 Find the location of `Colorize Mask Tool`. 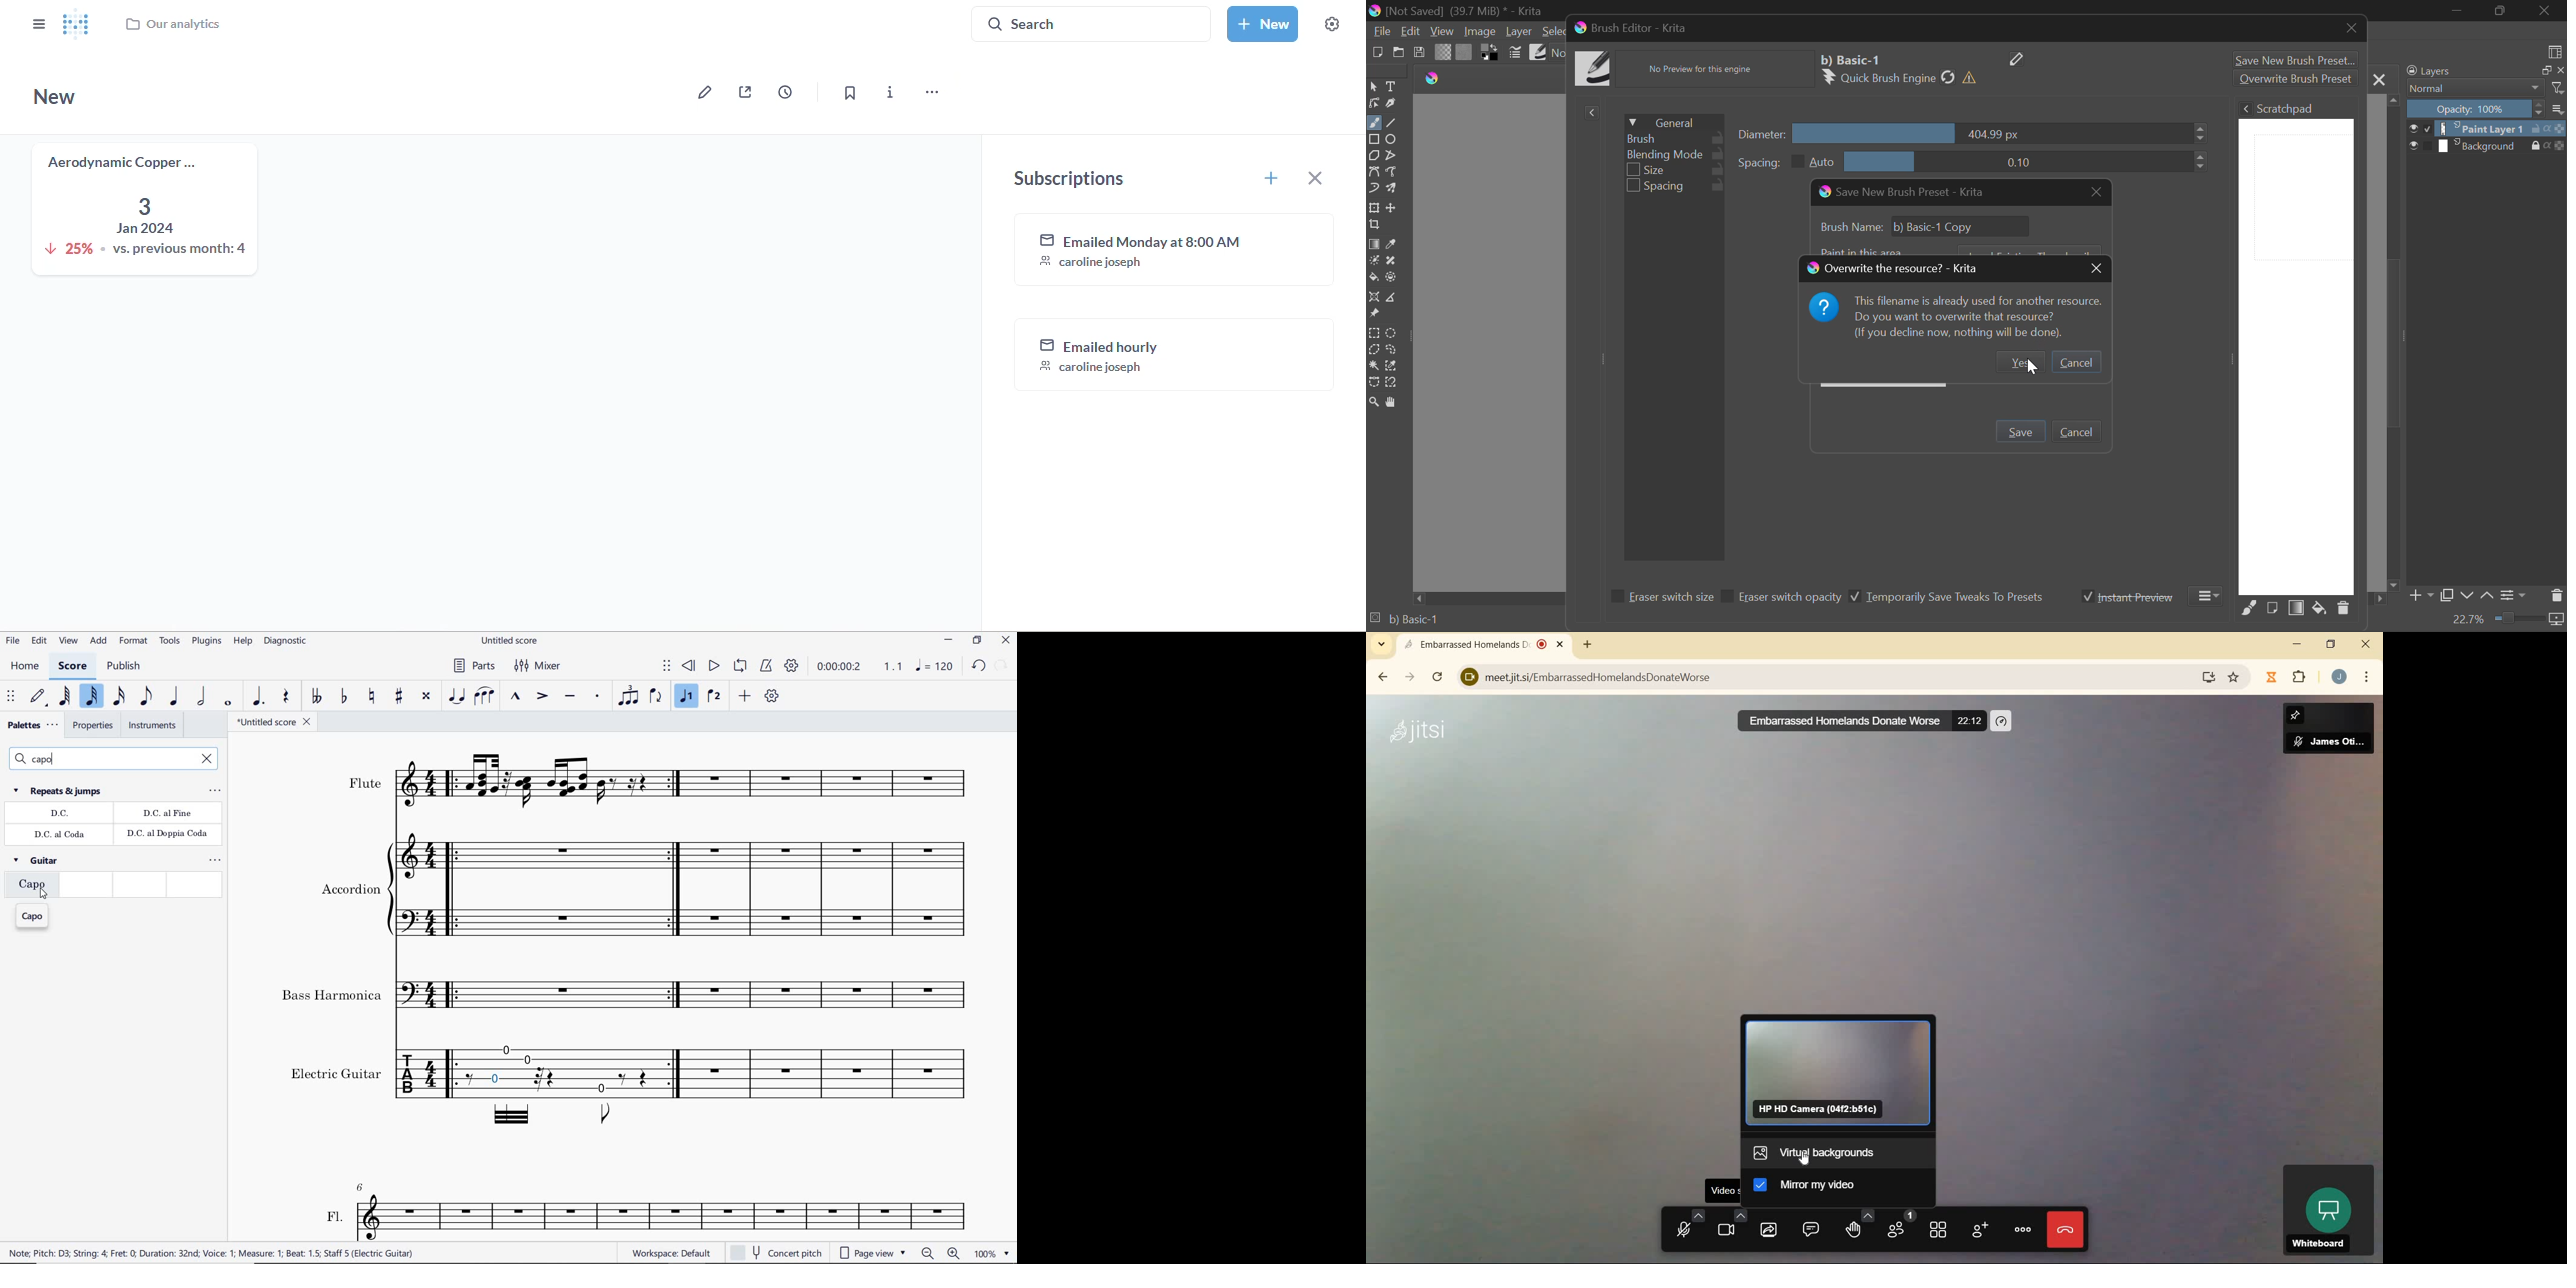

Colorize Mask Tool is located at coordinates (1374, 260).